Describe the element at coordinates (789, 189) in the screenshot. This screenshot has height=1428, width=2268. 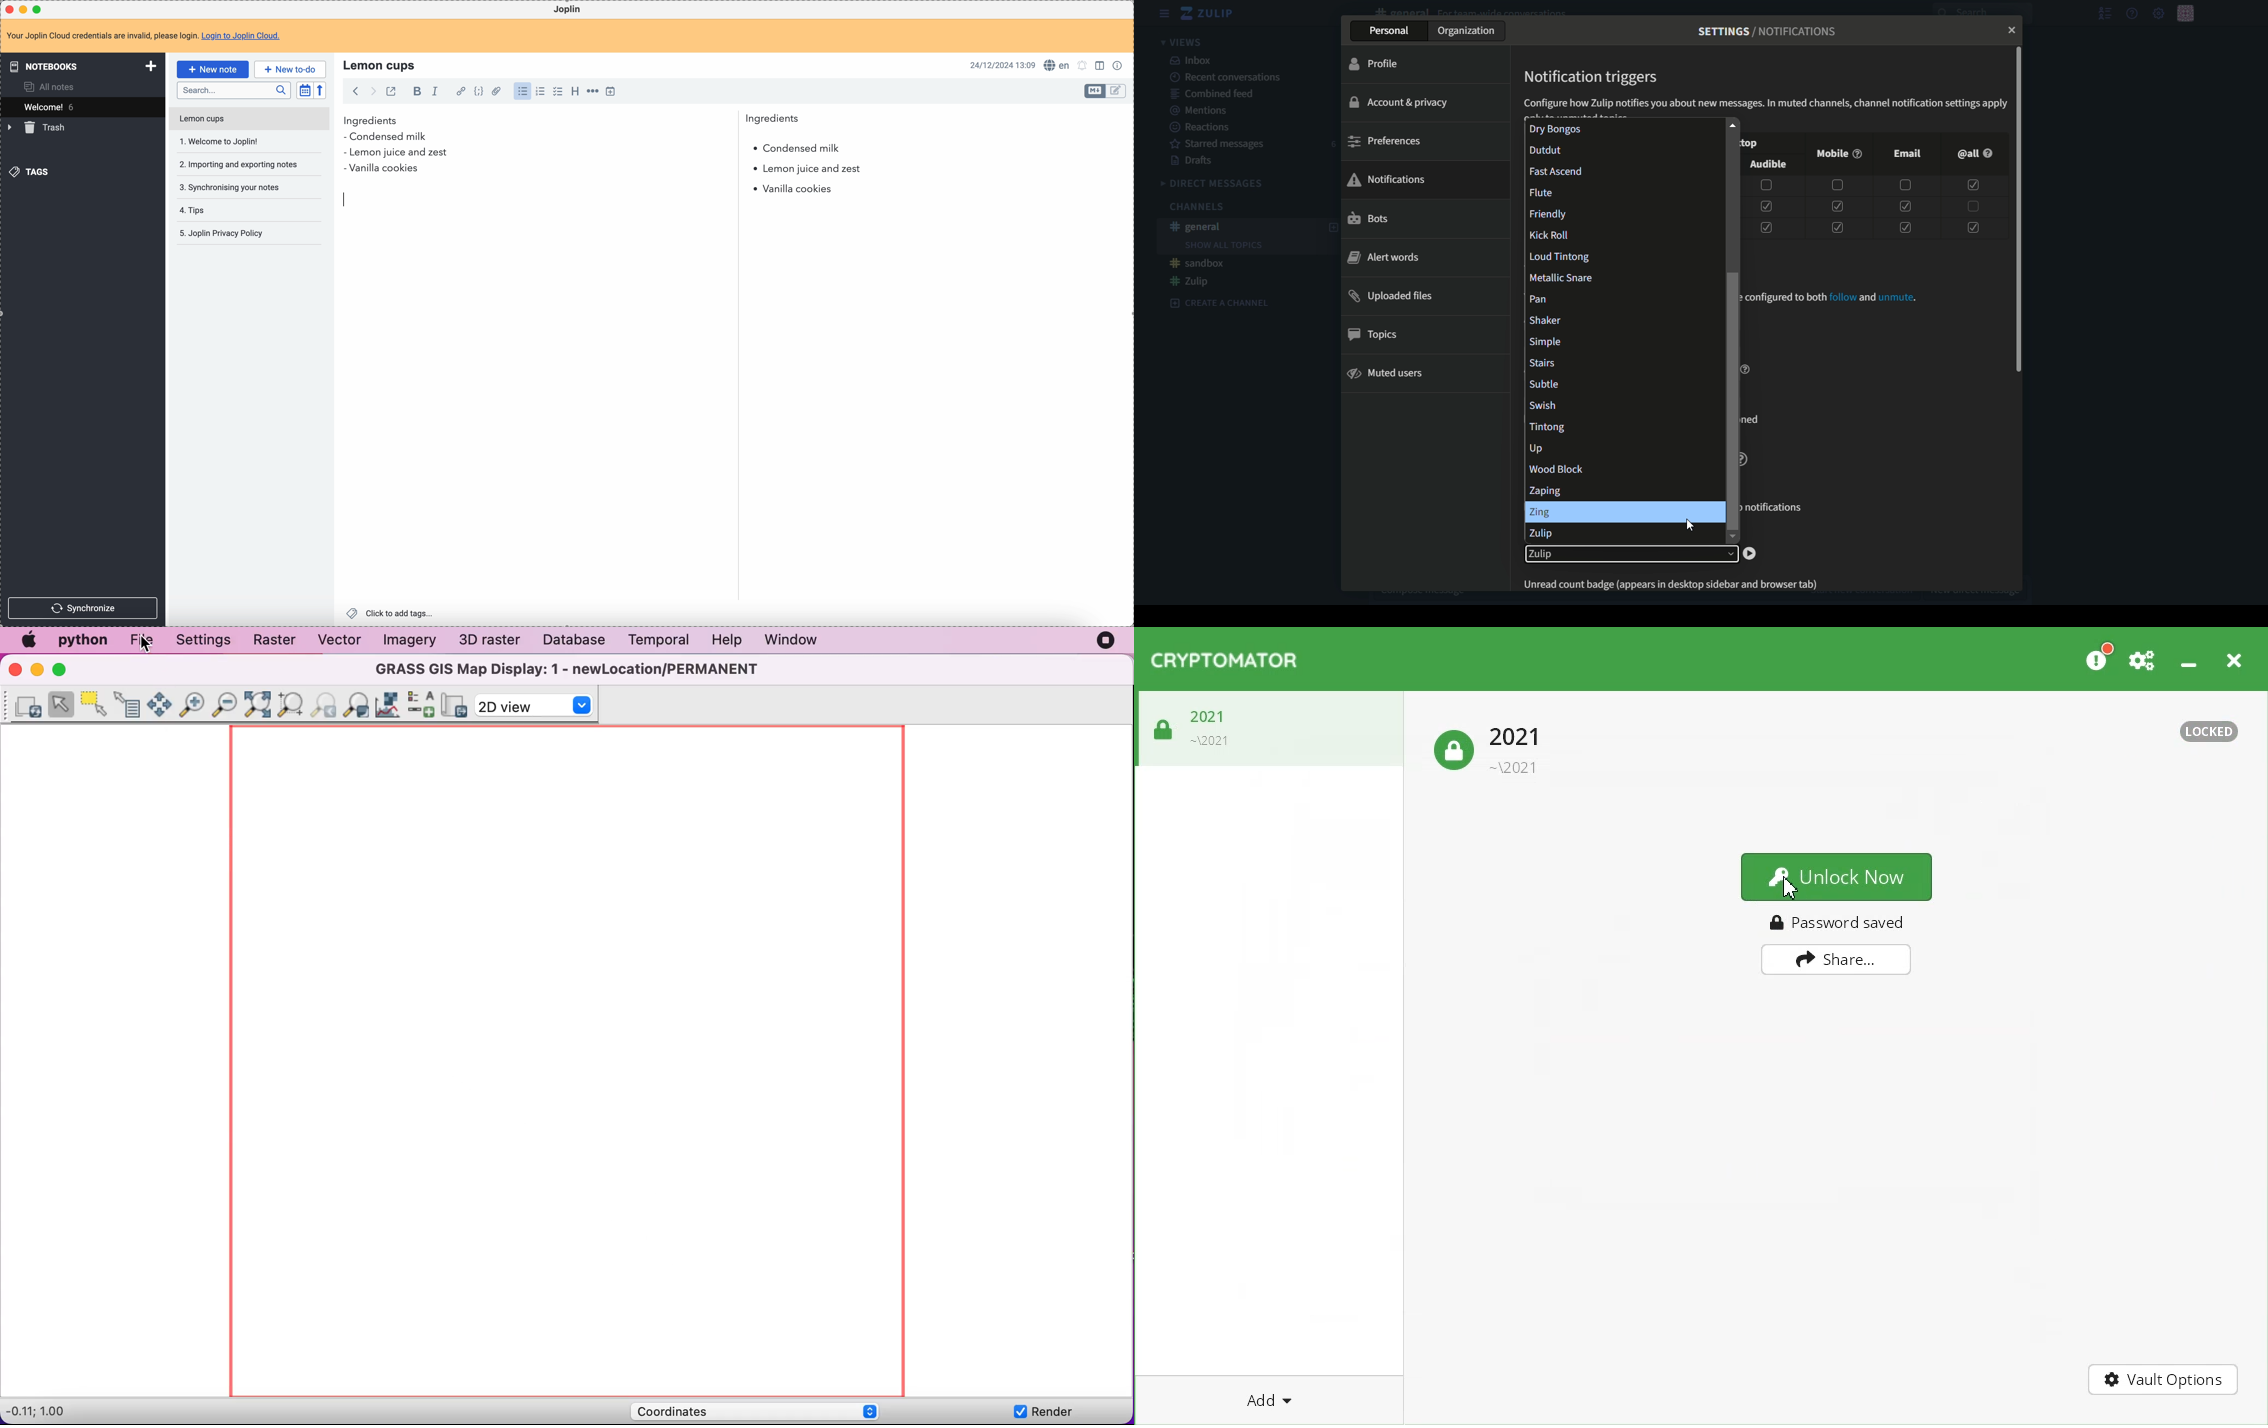
I see `vanilla cookies` at that location.